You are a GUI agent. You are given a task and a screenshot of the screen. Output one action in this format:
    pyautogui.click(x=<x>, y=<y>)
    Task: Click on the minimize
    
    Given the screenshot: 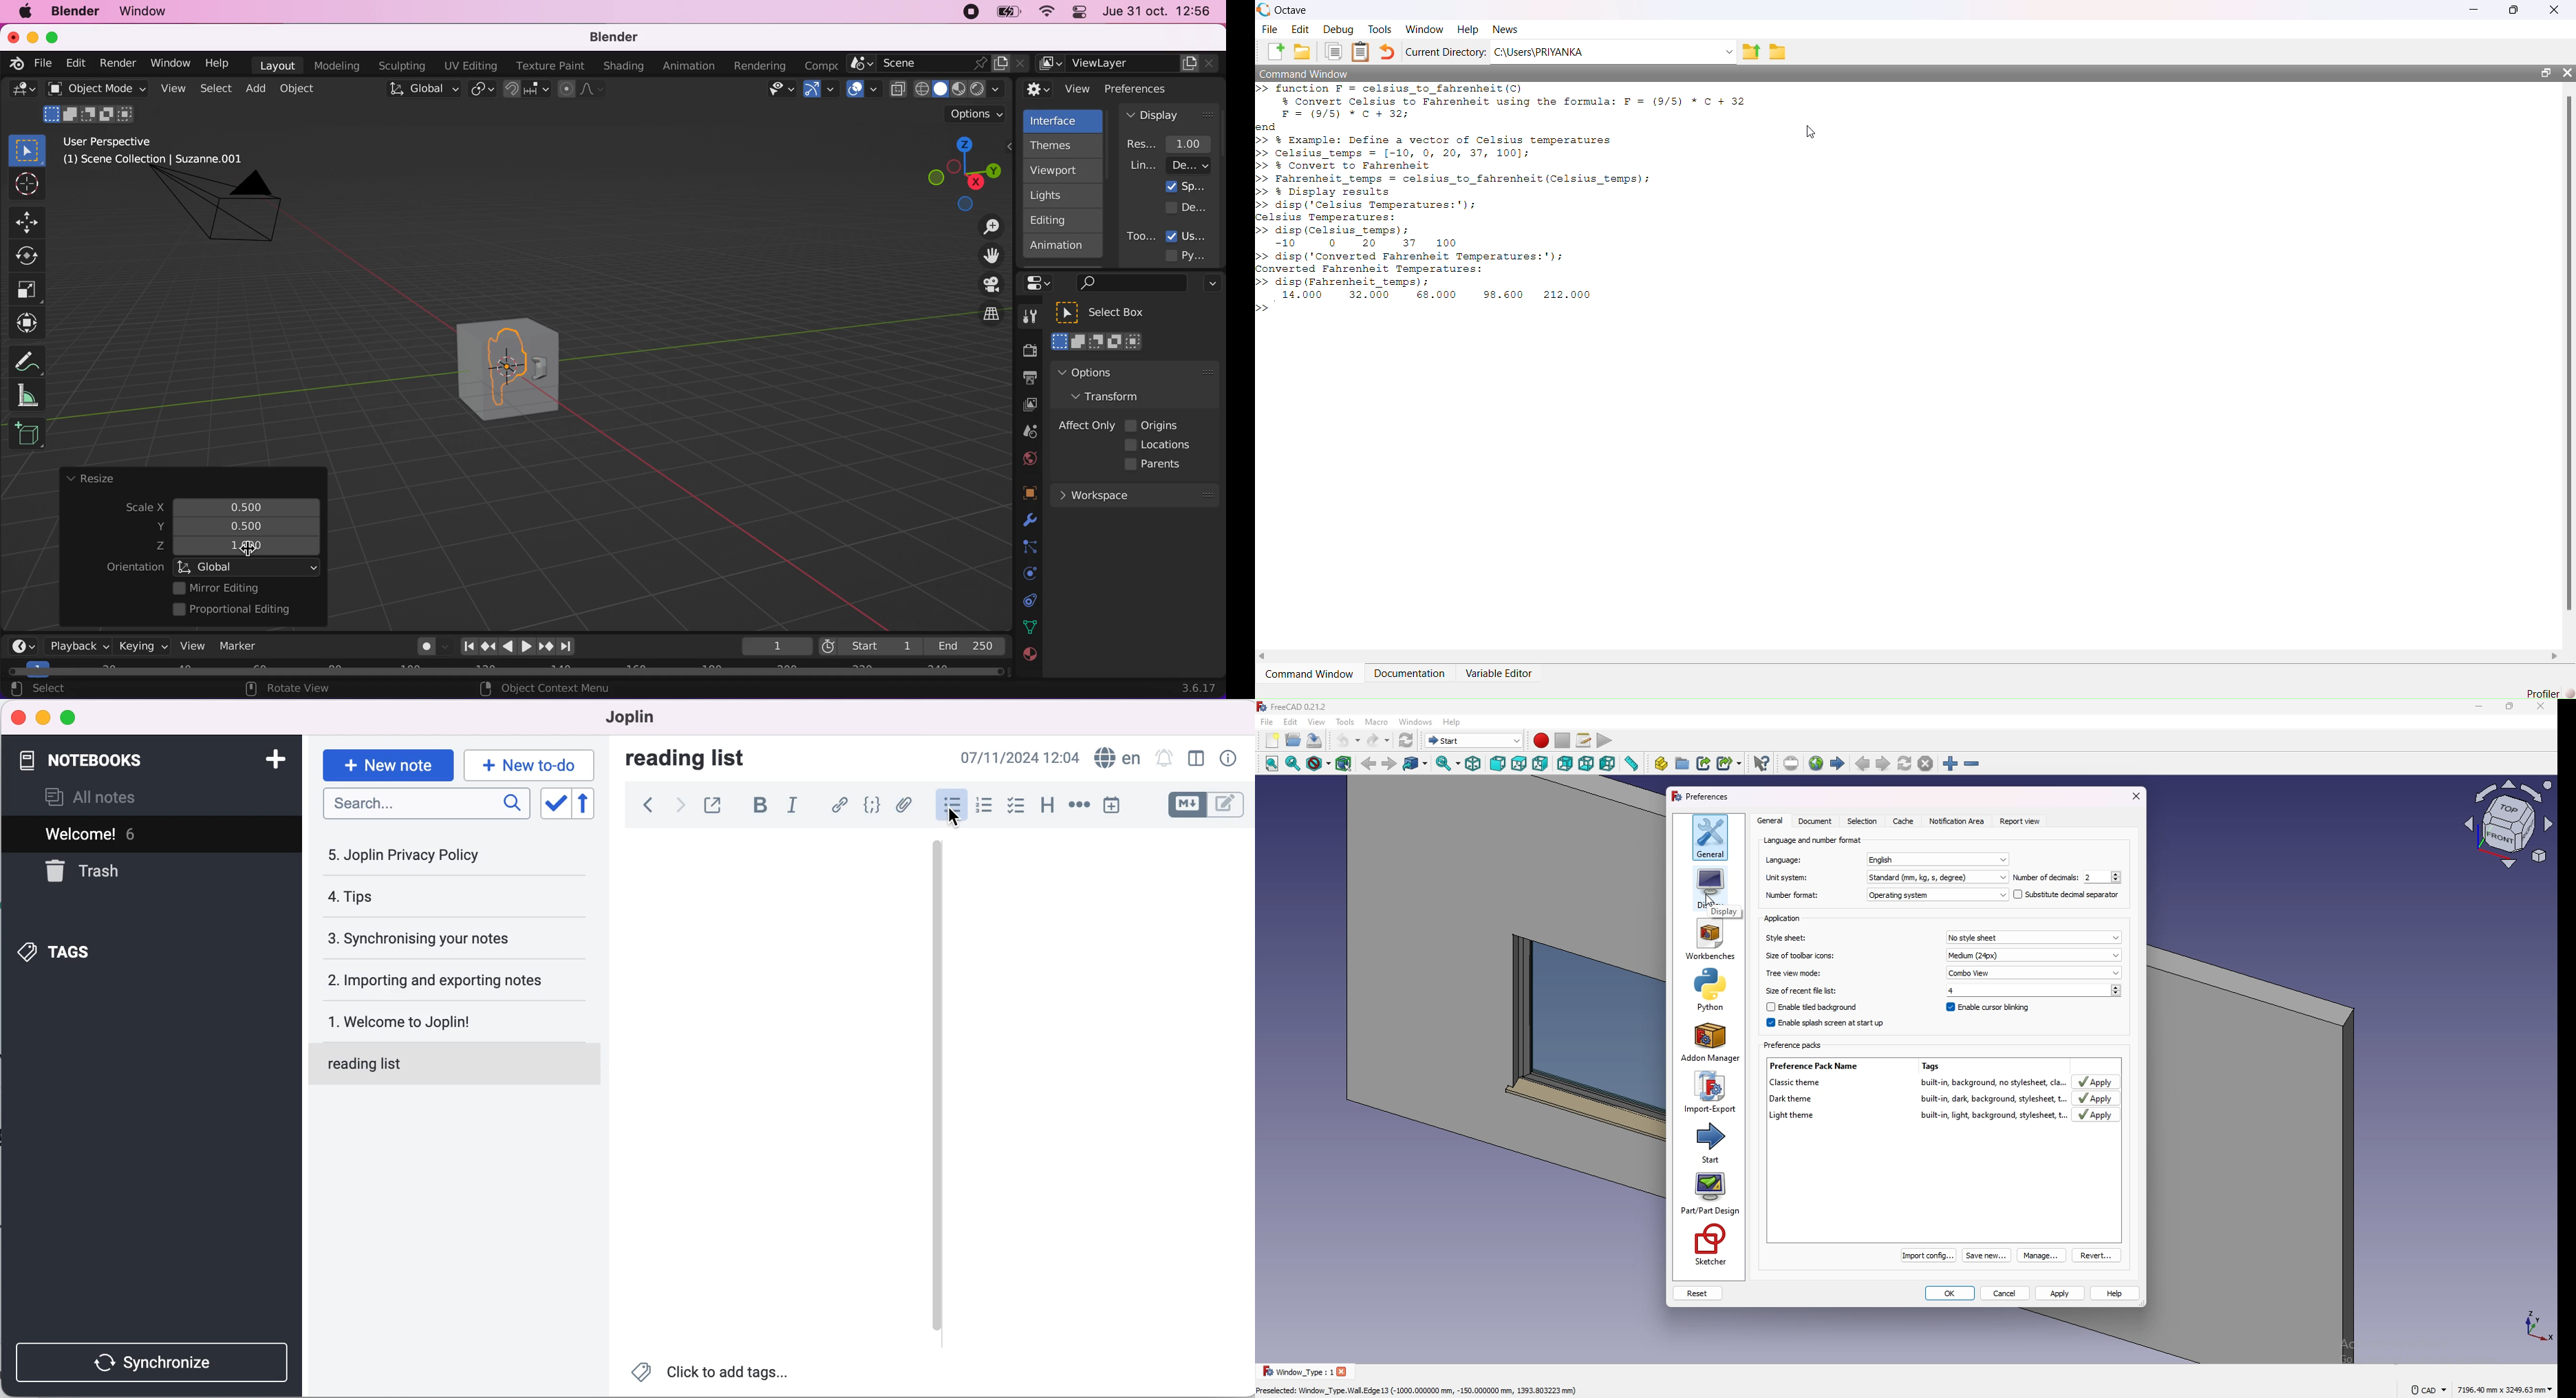 What is the action you would take?
    pyautogui.click(x=43, y=717)
    